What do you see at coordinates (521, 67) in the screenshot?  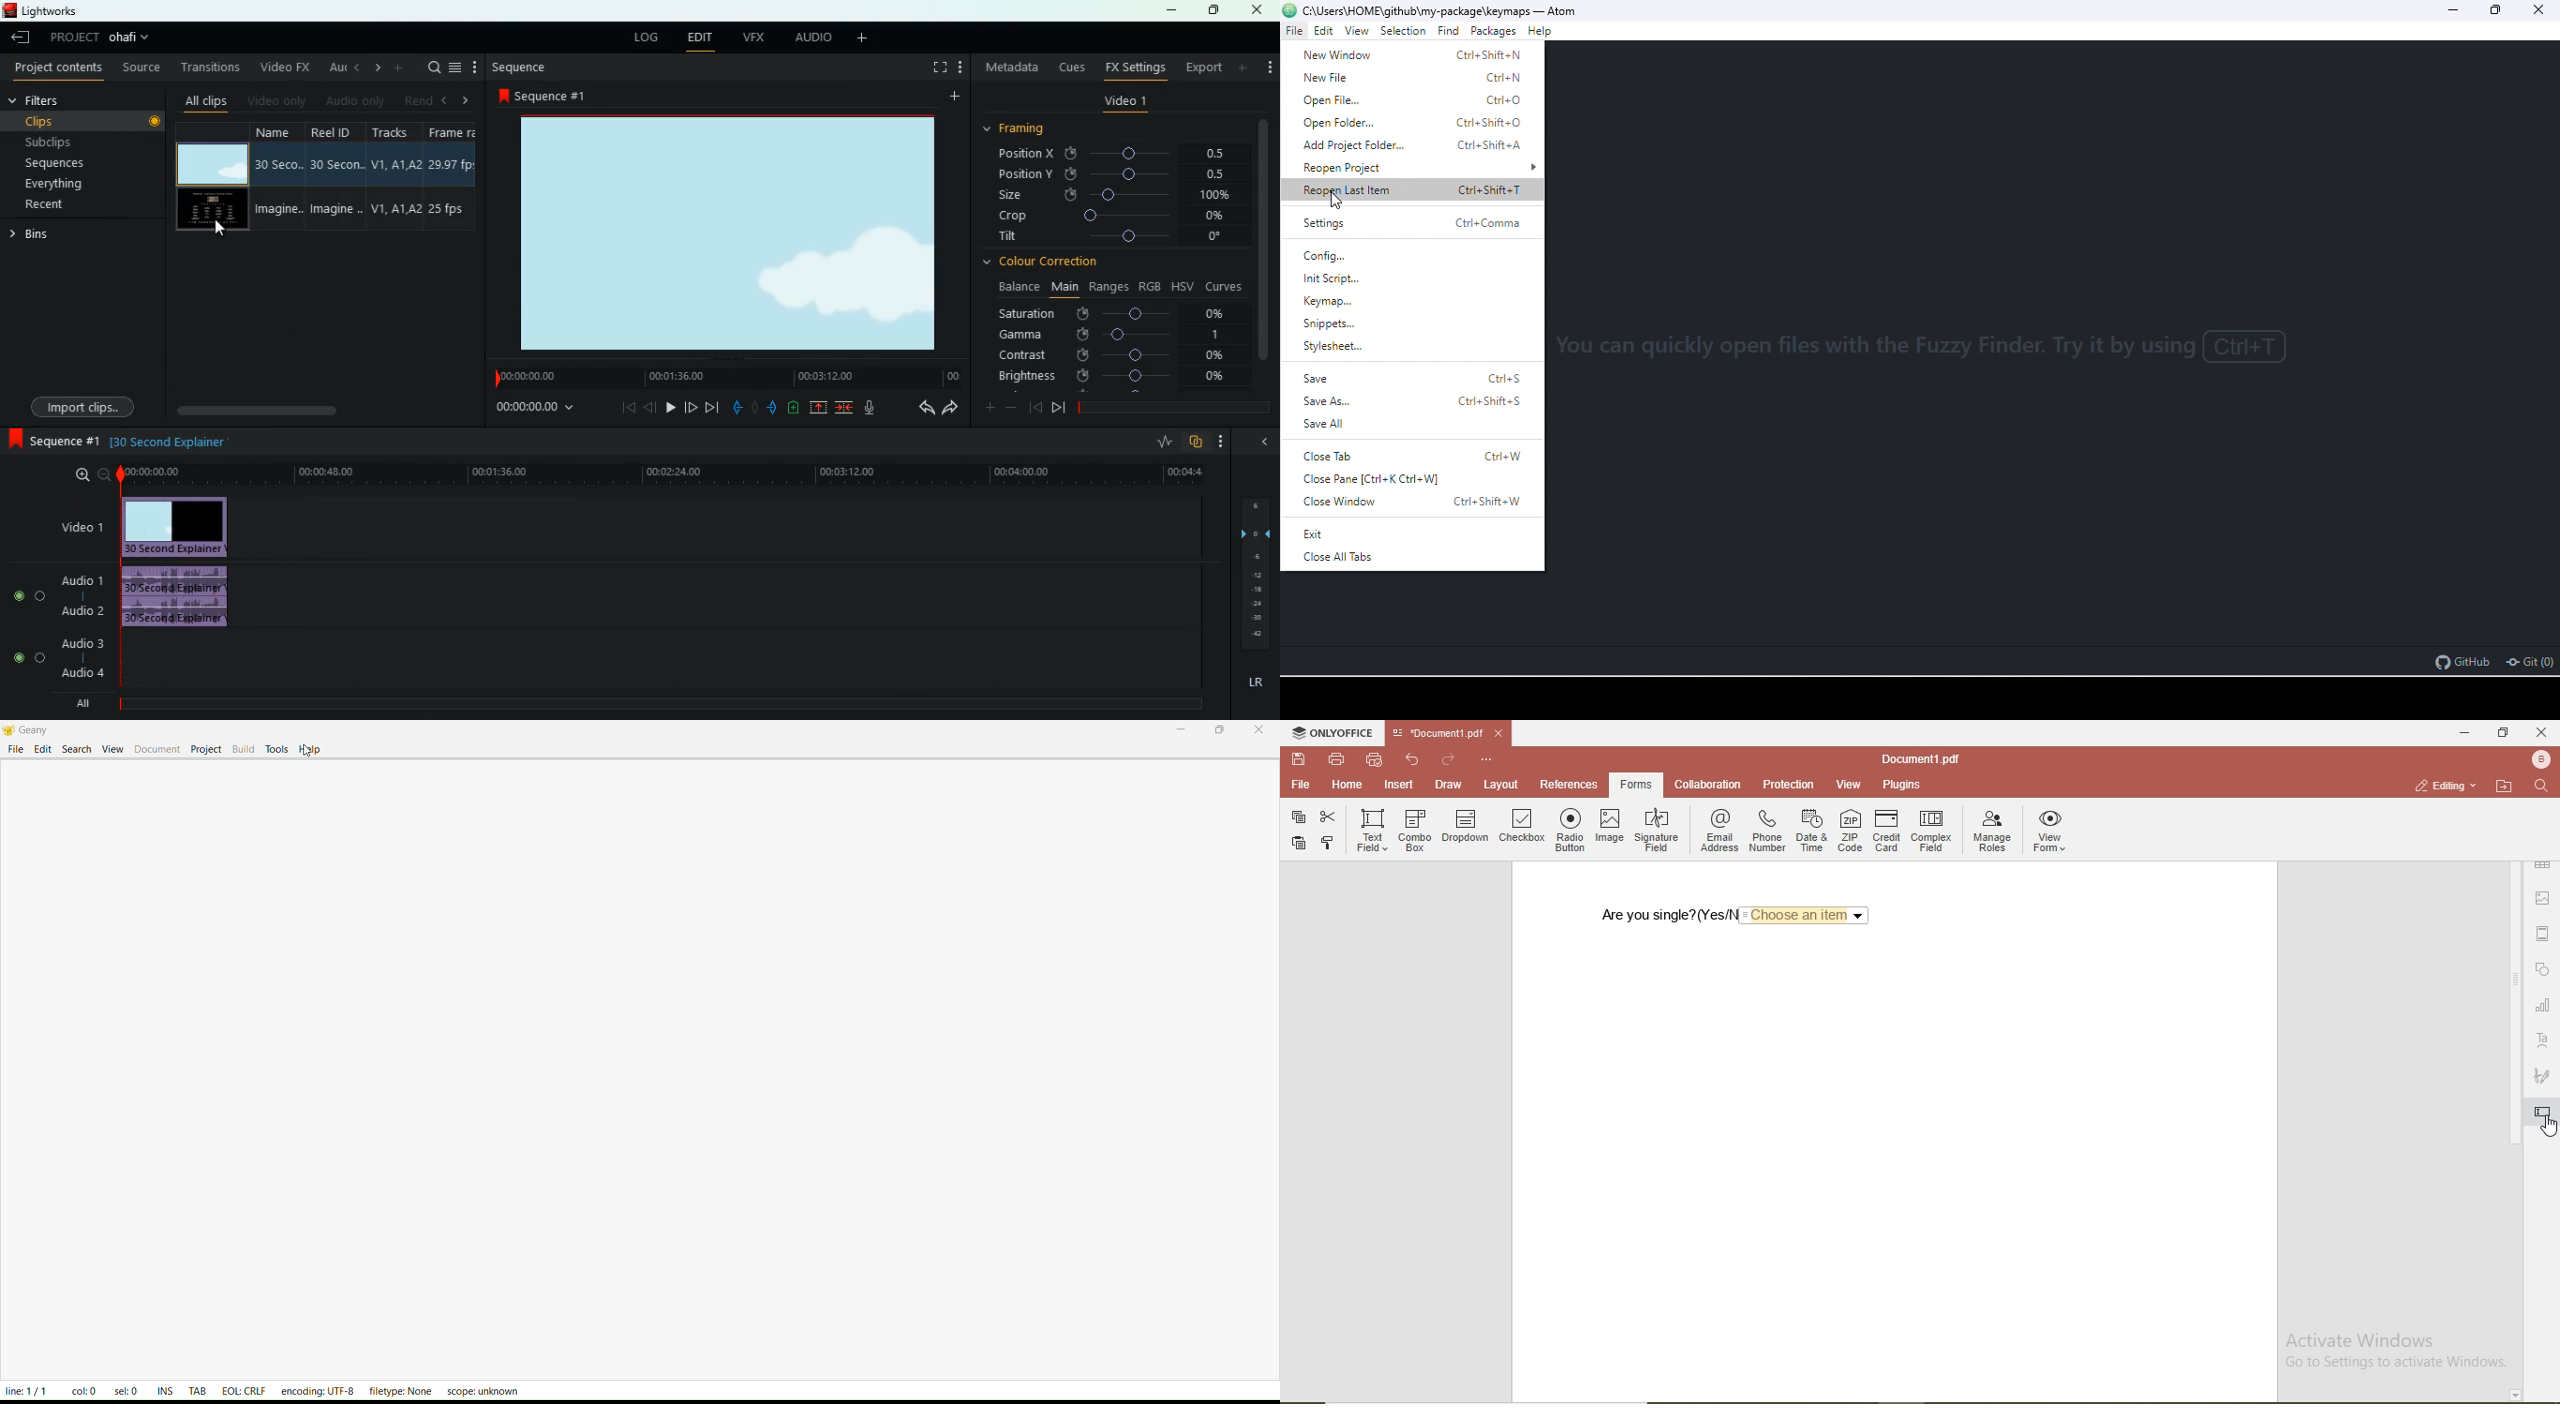 I see `sequence` at bounding box center [521, 67].